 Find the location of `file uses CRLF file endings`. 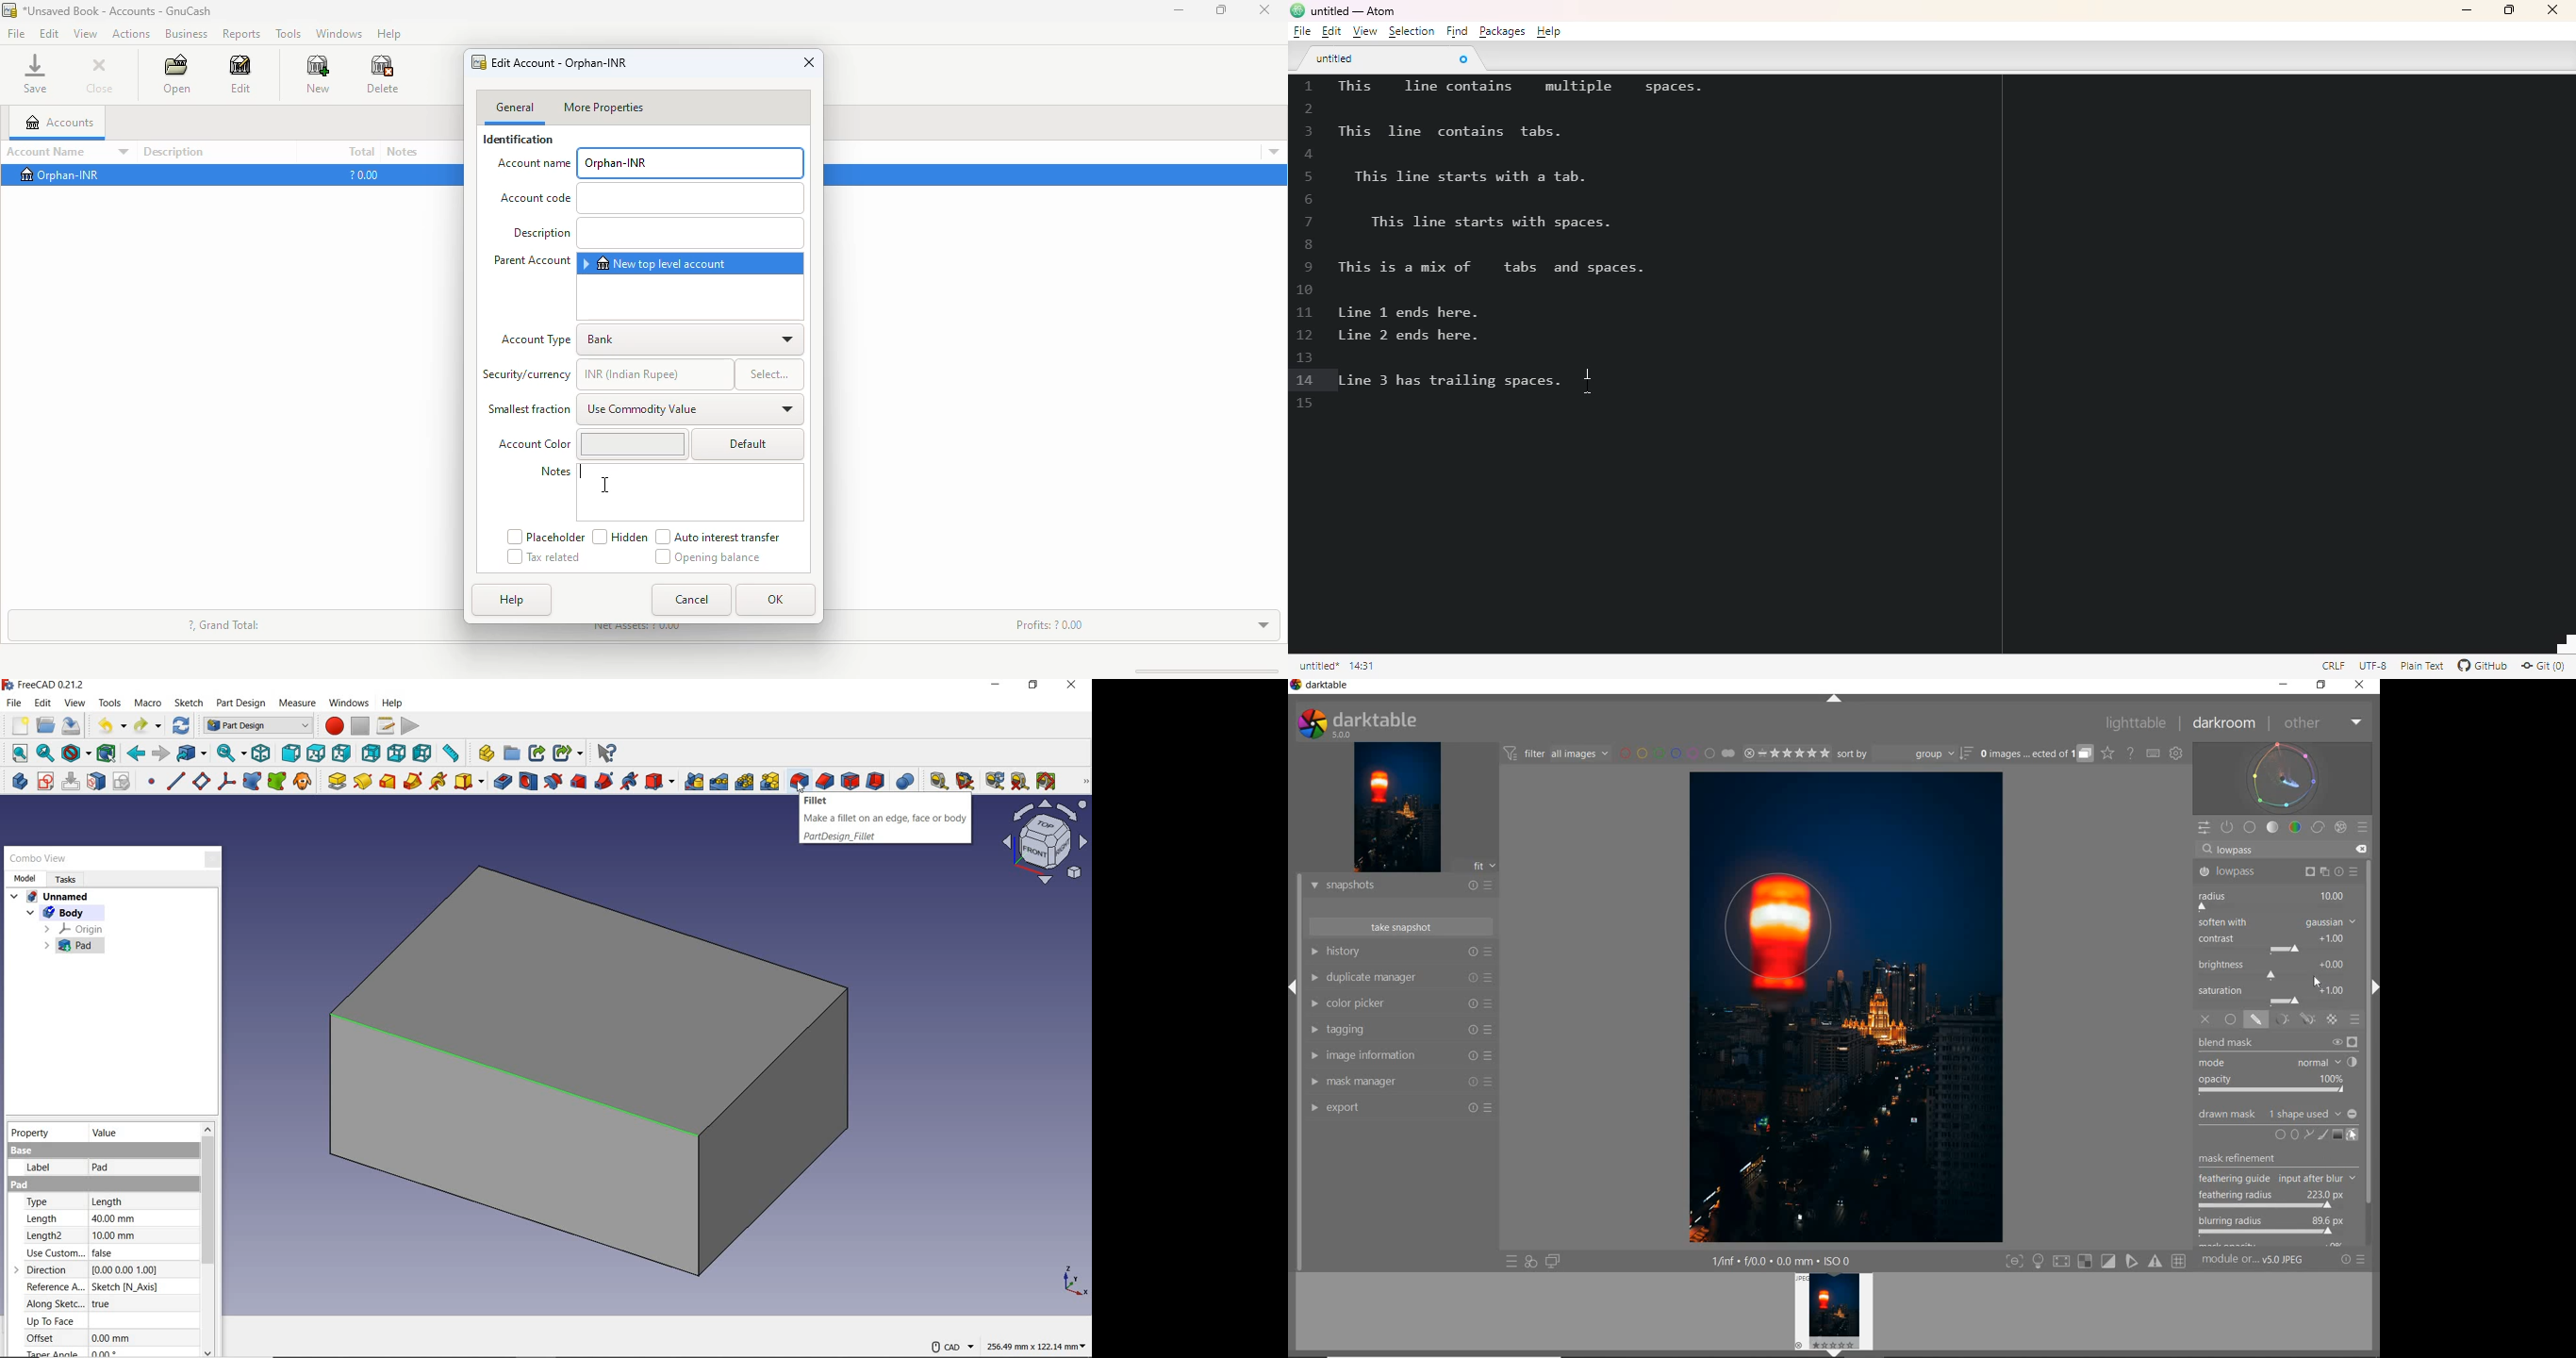

file uses CRLF file endings is located at coordinates (2334, 665).